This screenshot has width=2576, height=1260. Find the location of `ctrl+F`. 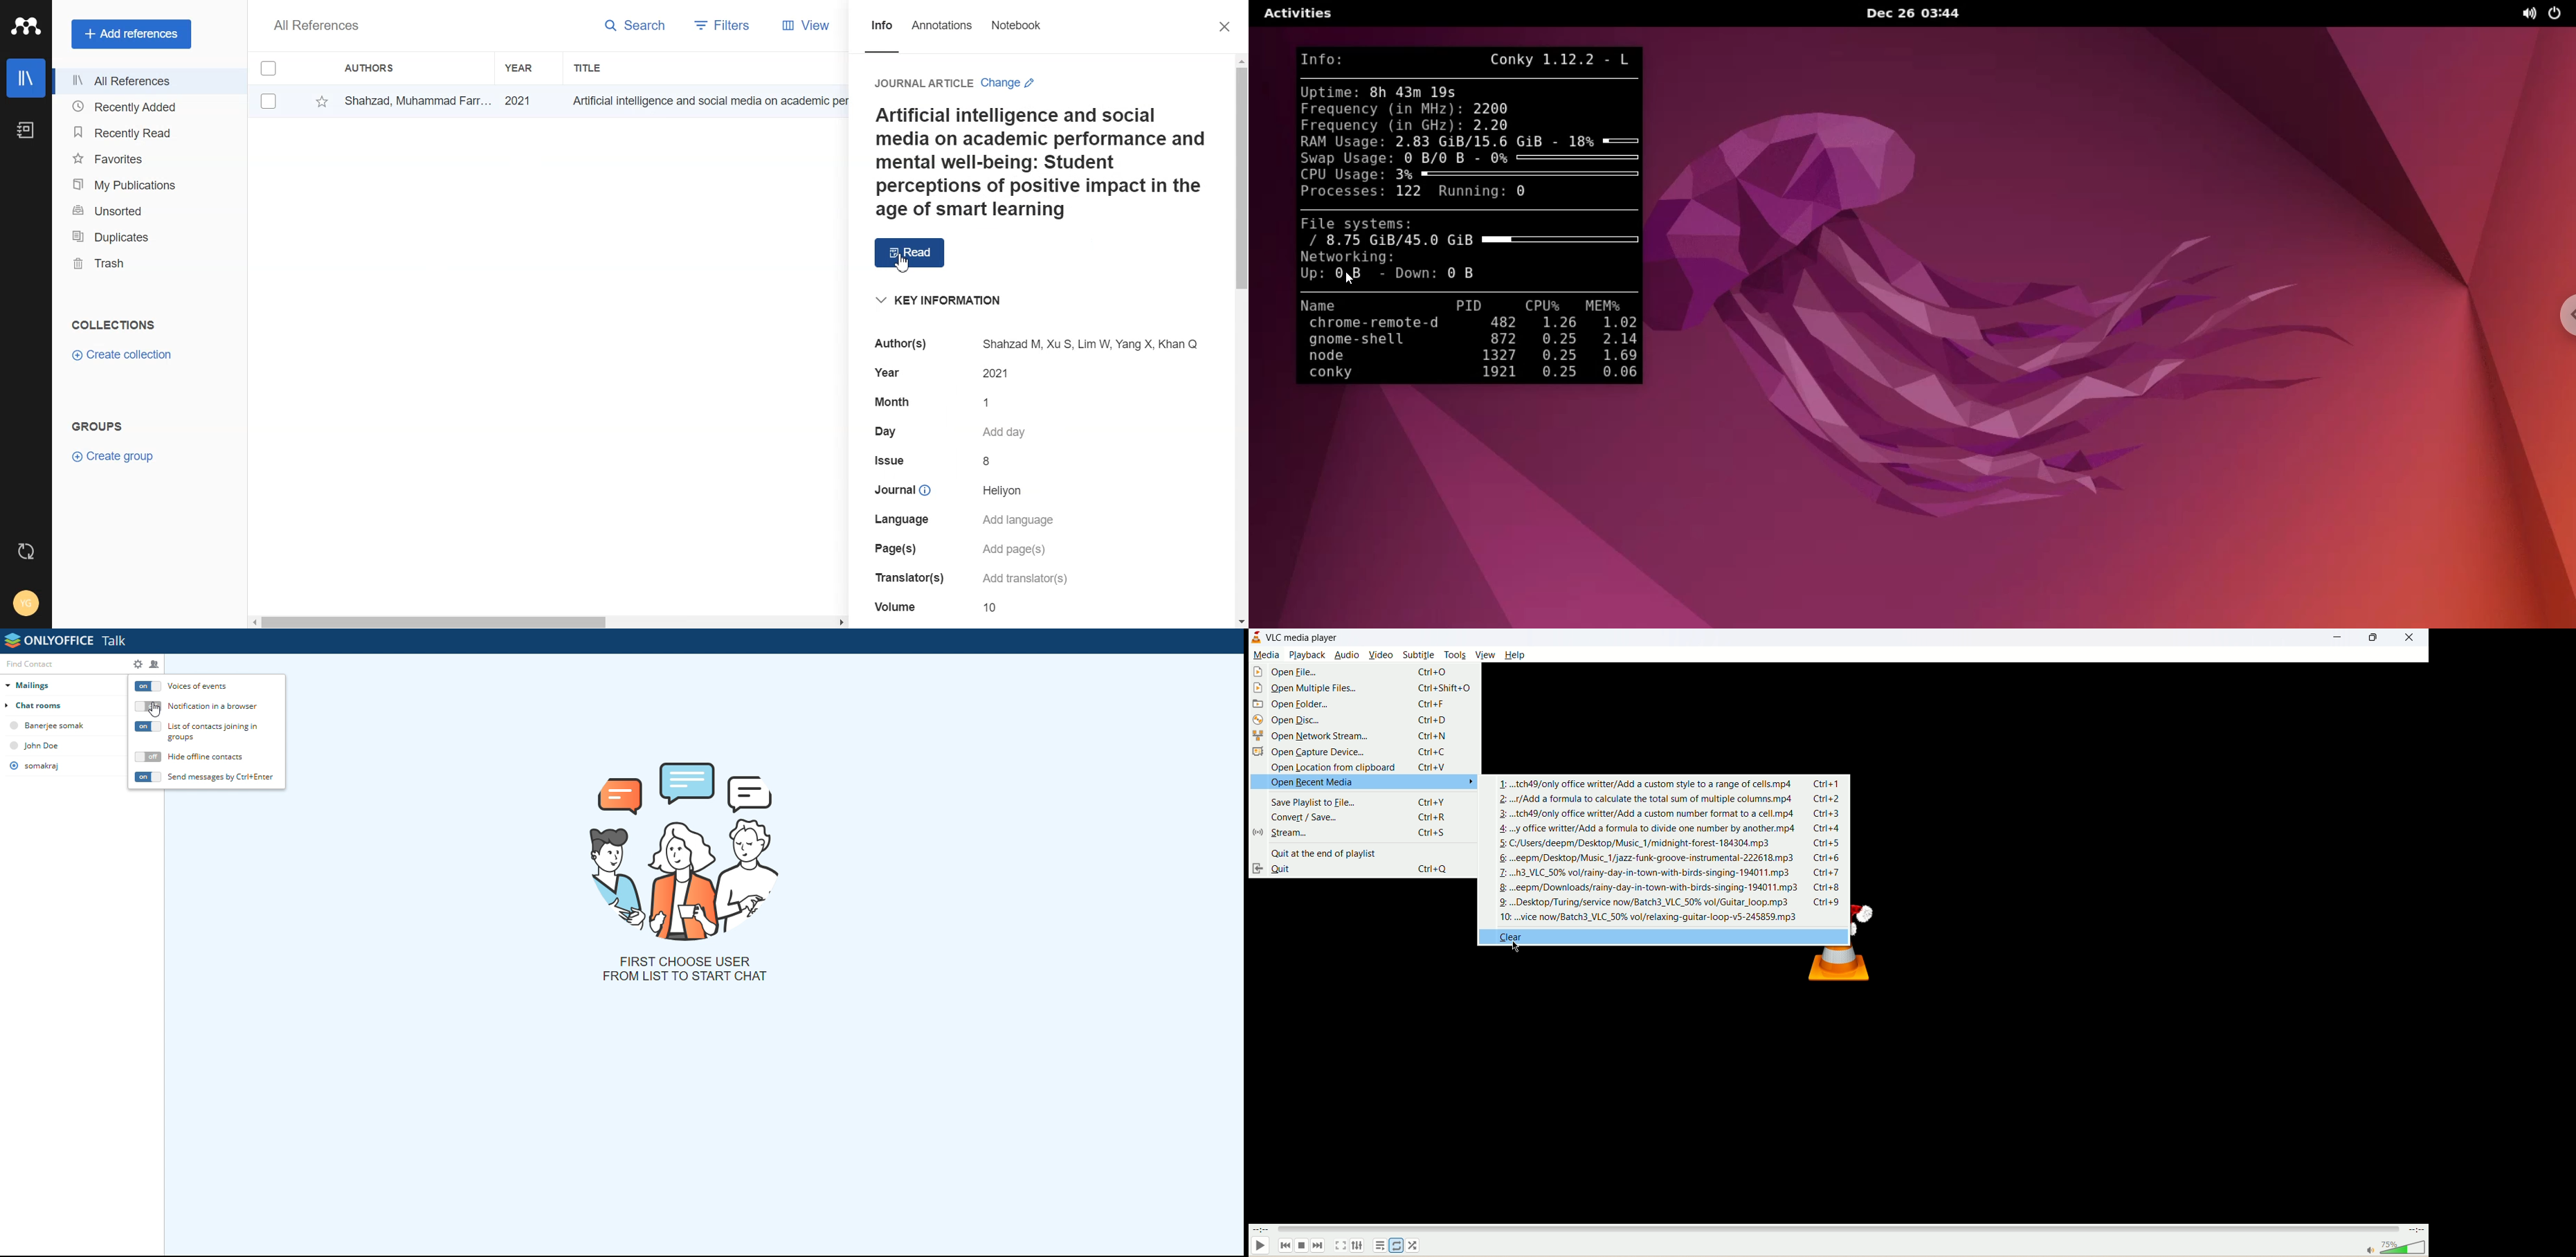

ctrl+F is located at coordinates (1432, 704).